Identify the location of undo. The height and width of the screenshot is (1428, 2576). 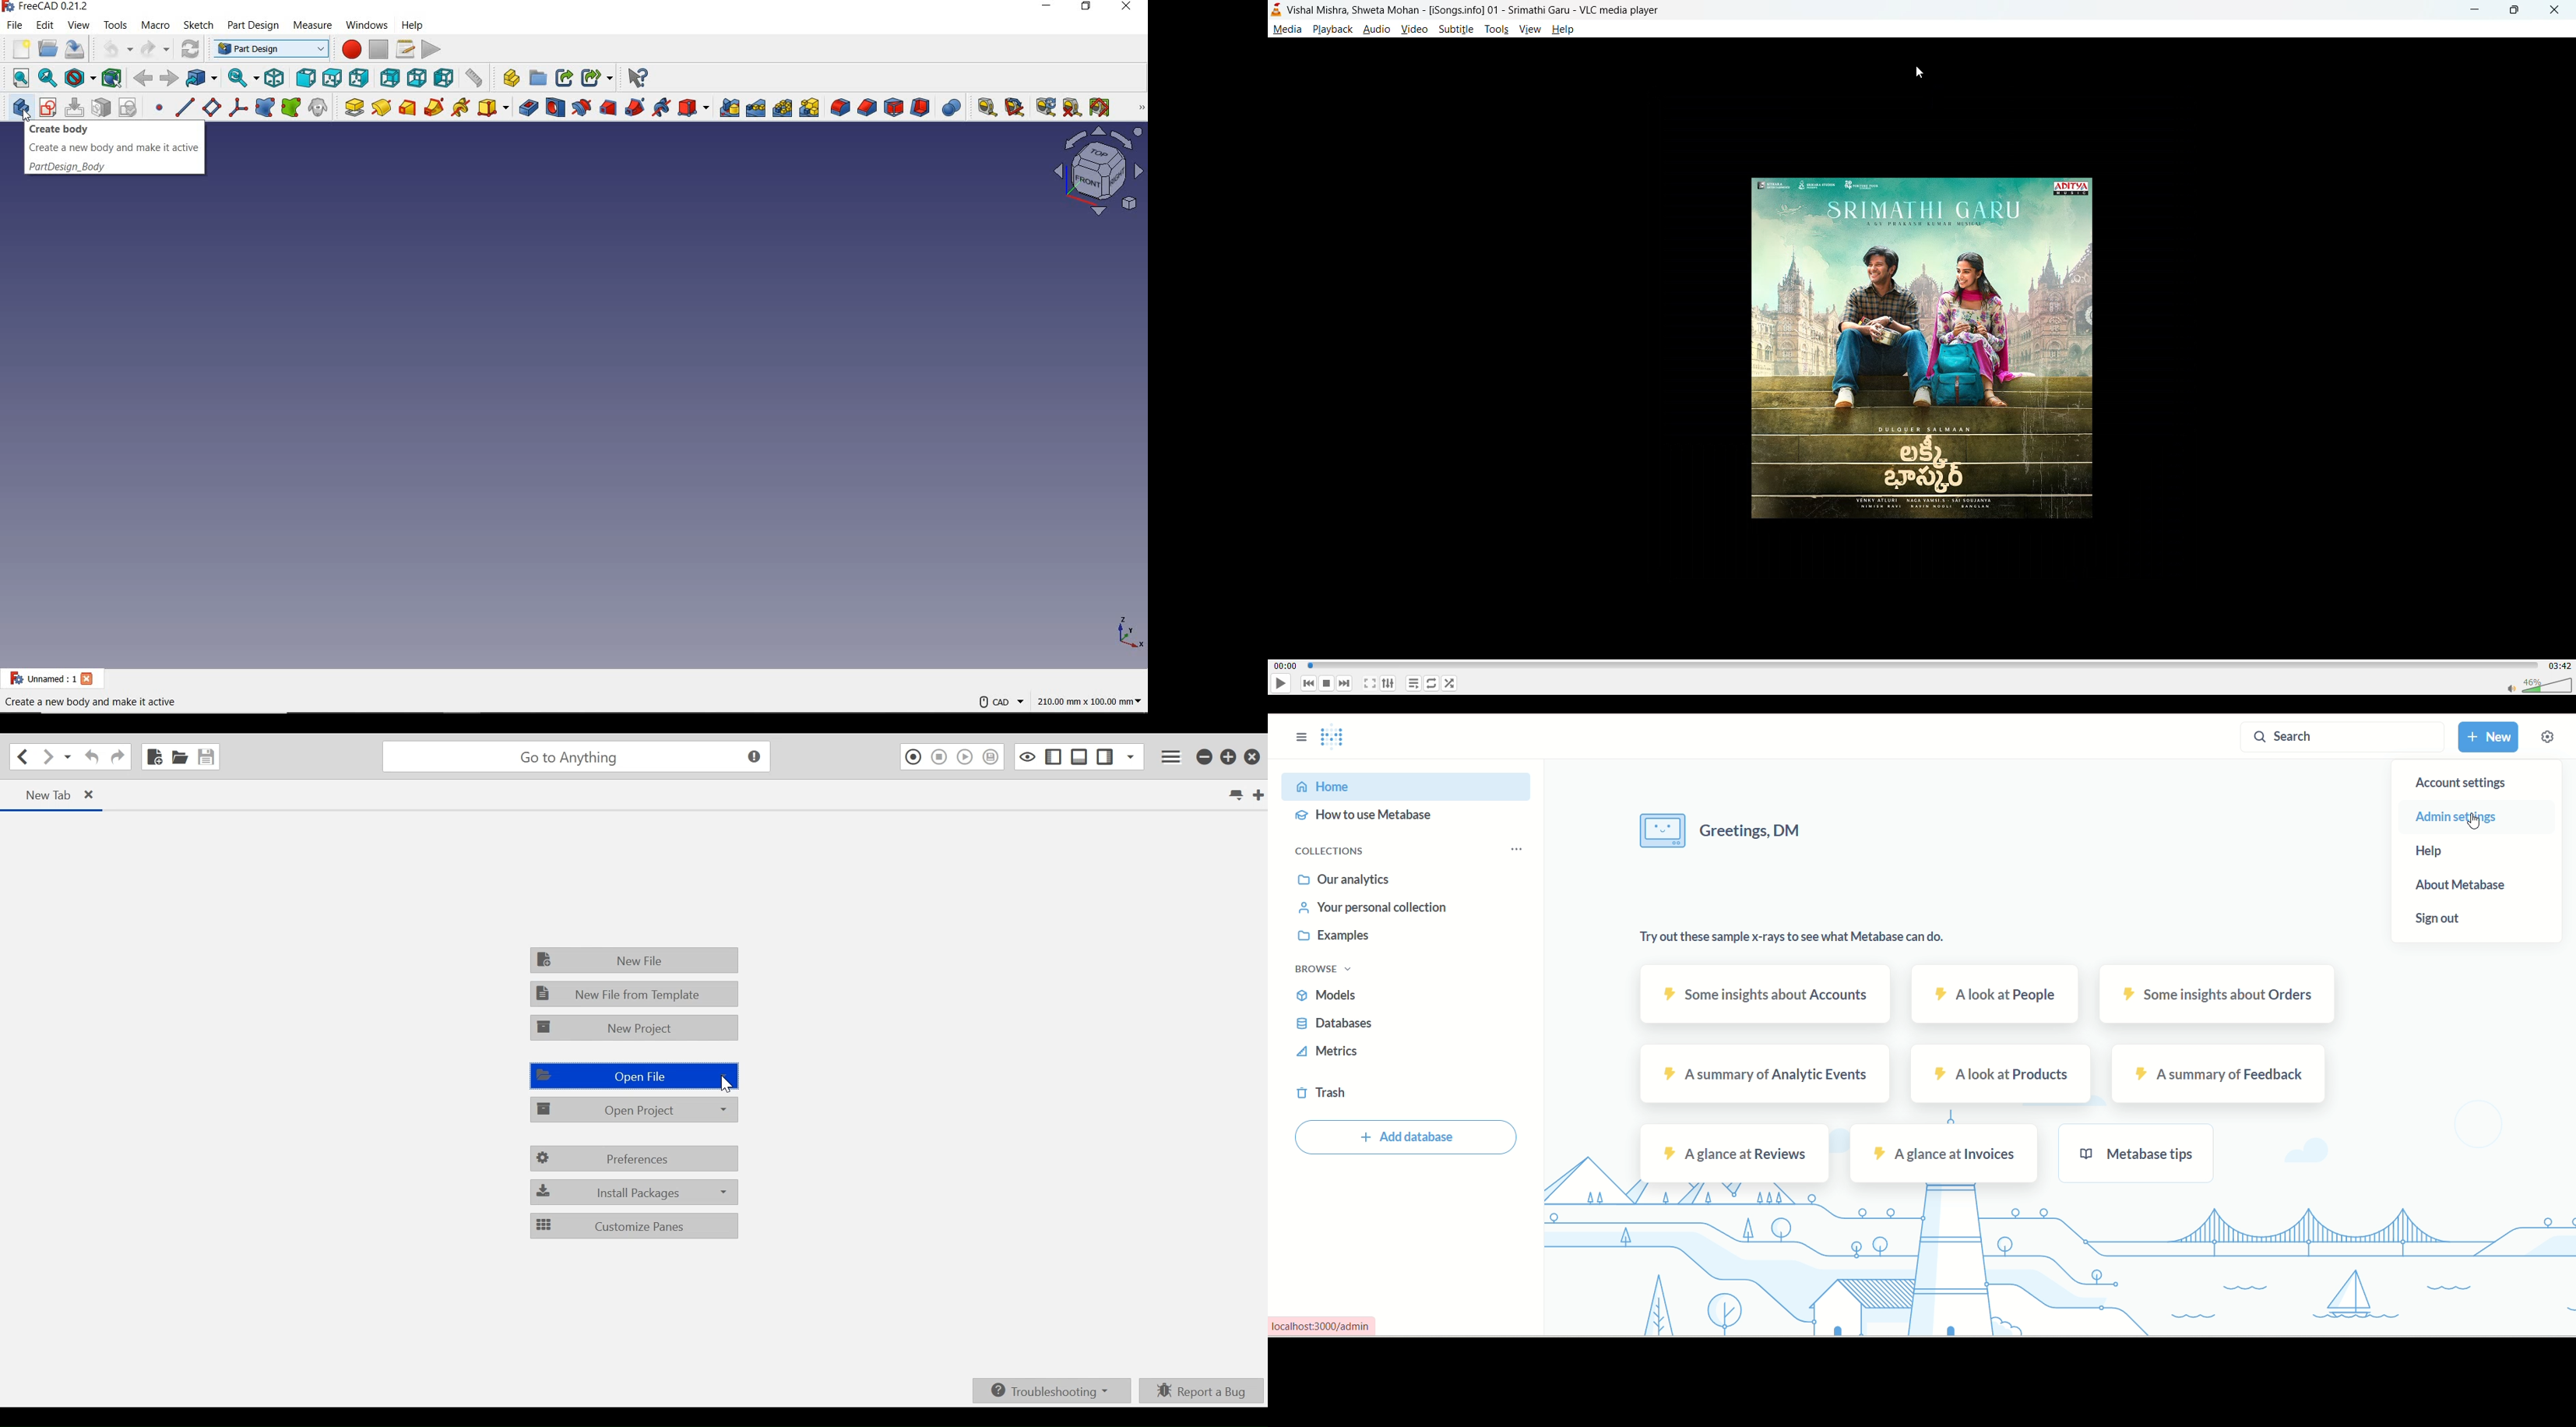
(115, 46).